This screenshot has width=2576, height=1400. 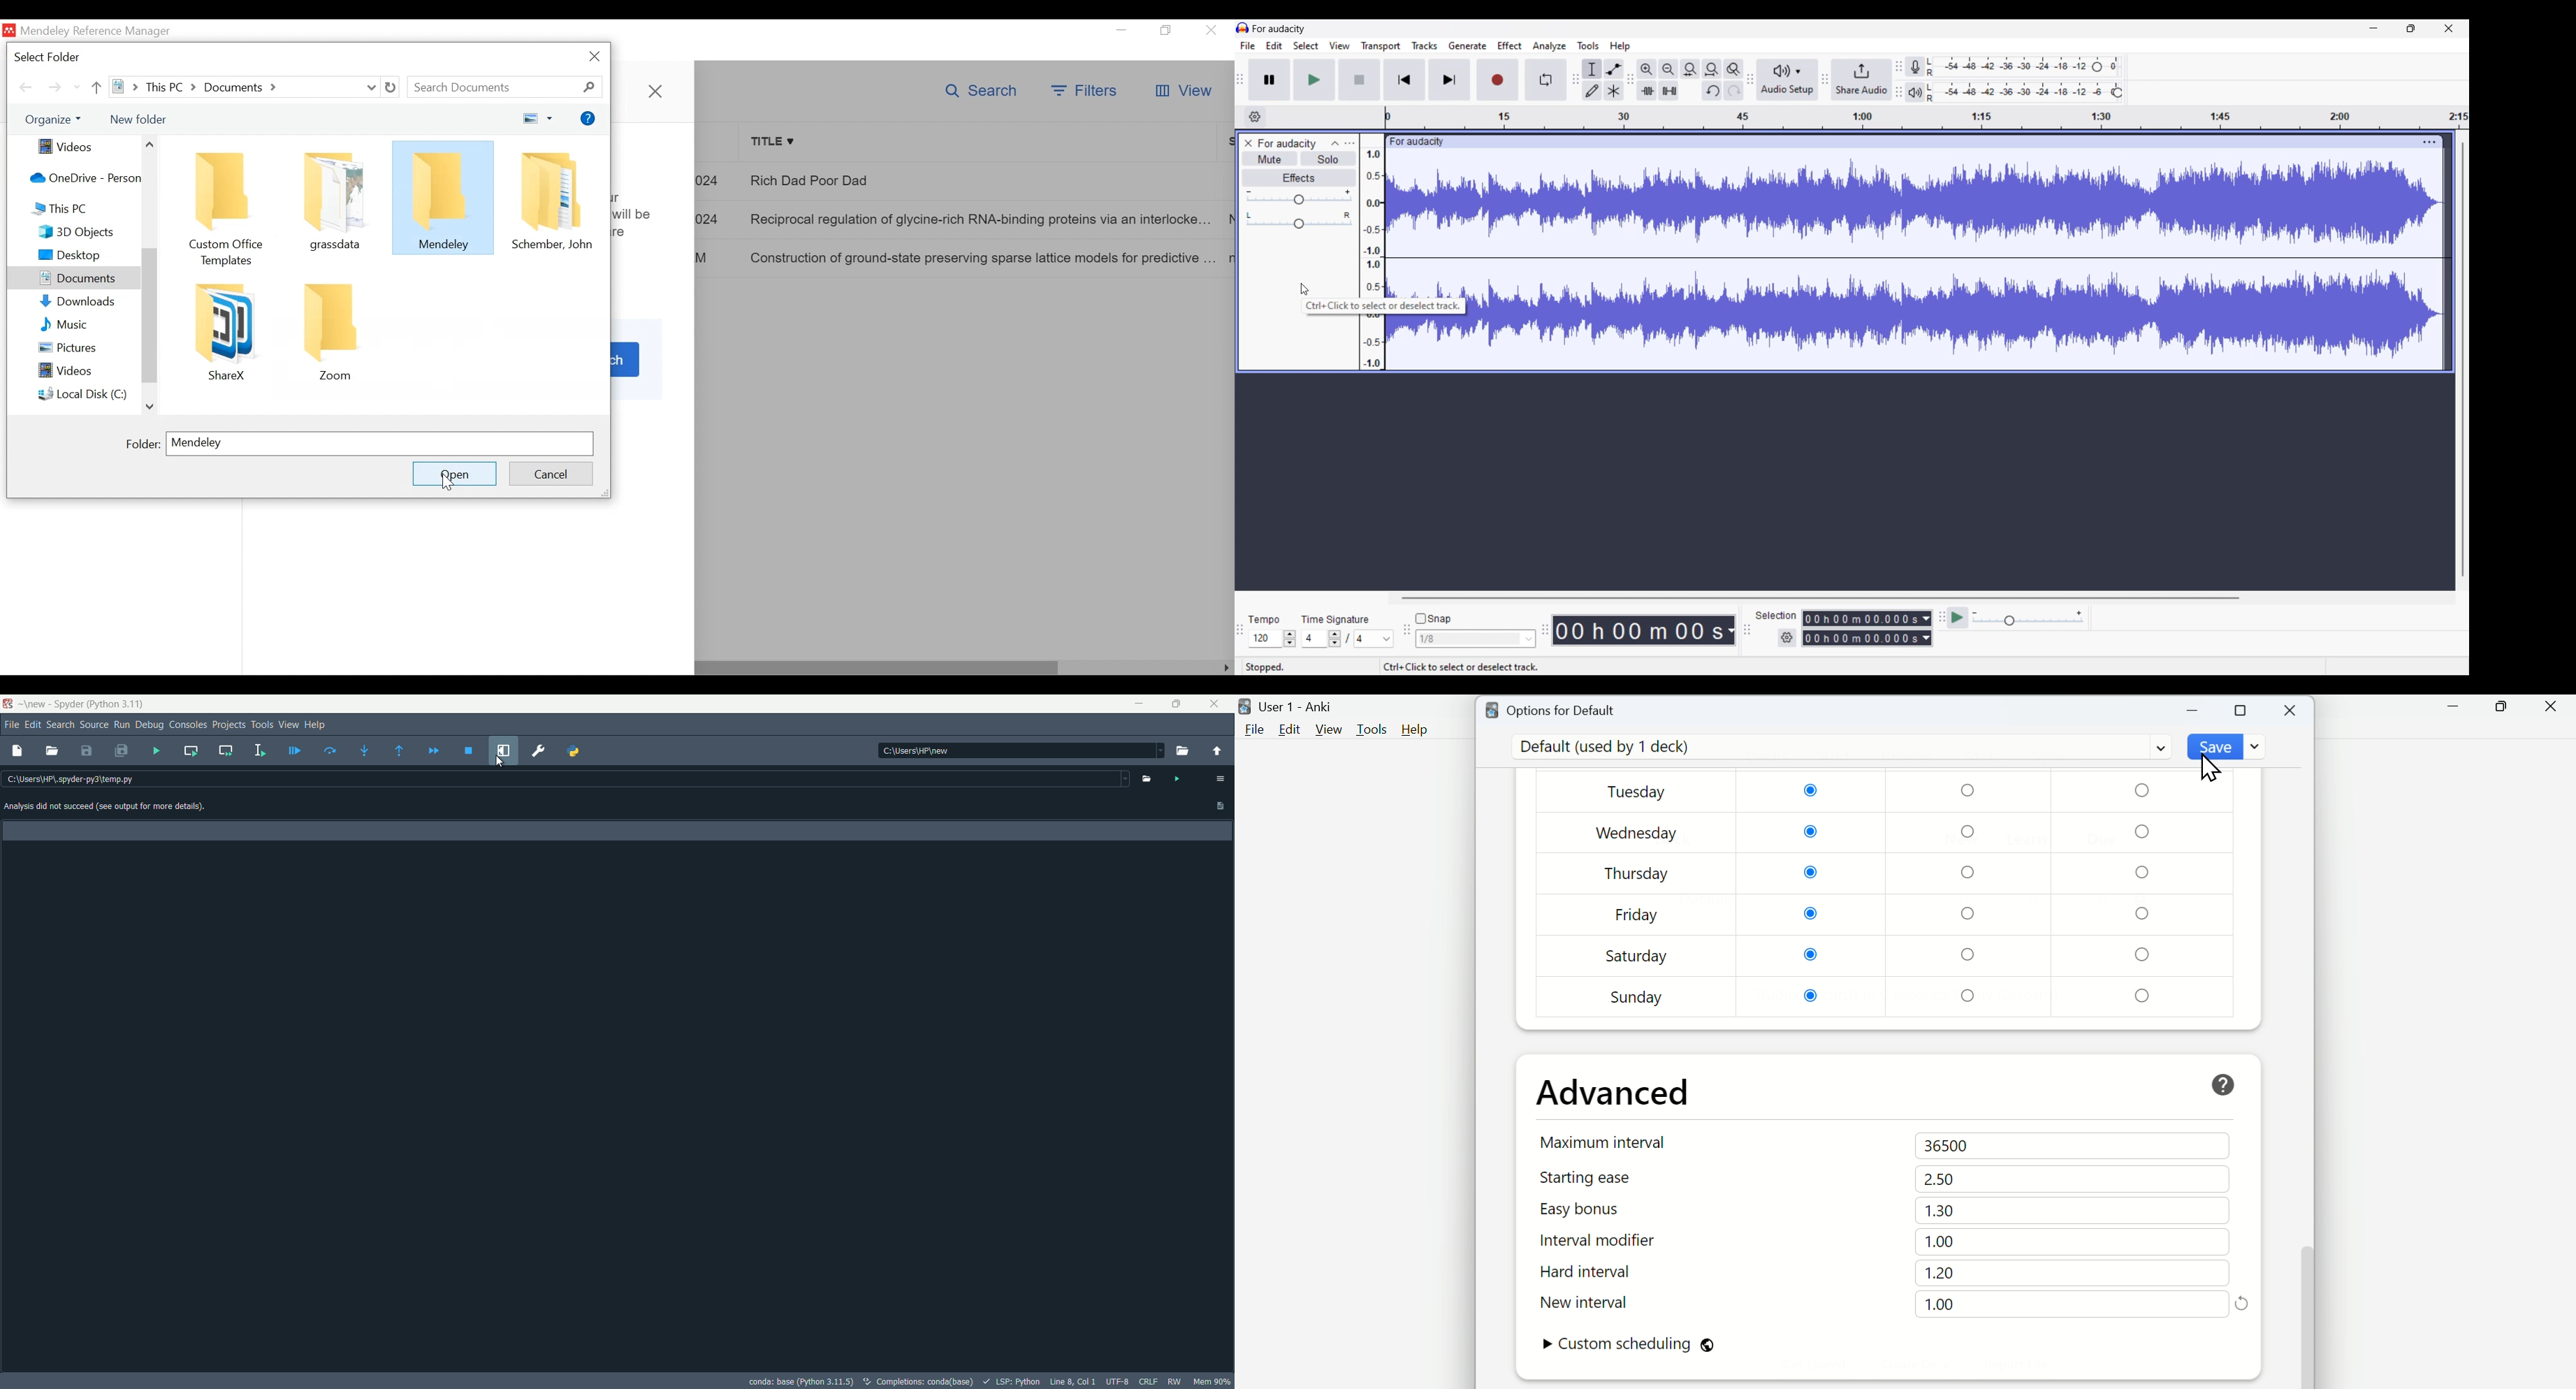 I want to click on Folder, so click(x=331, y=330).